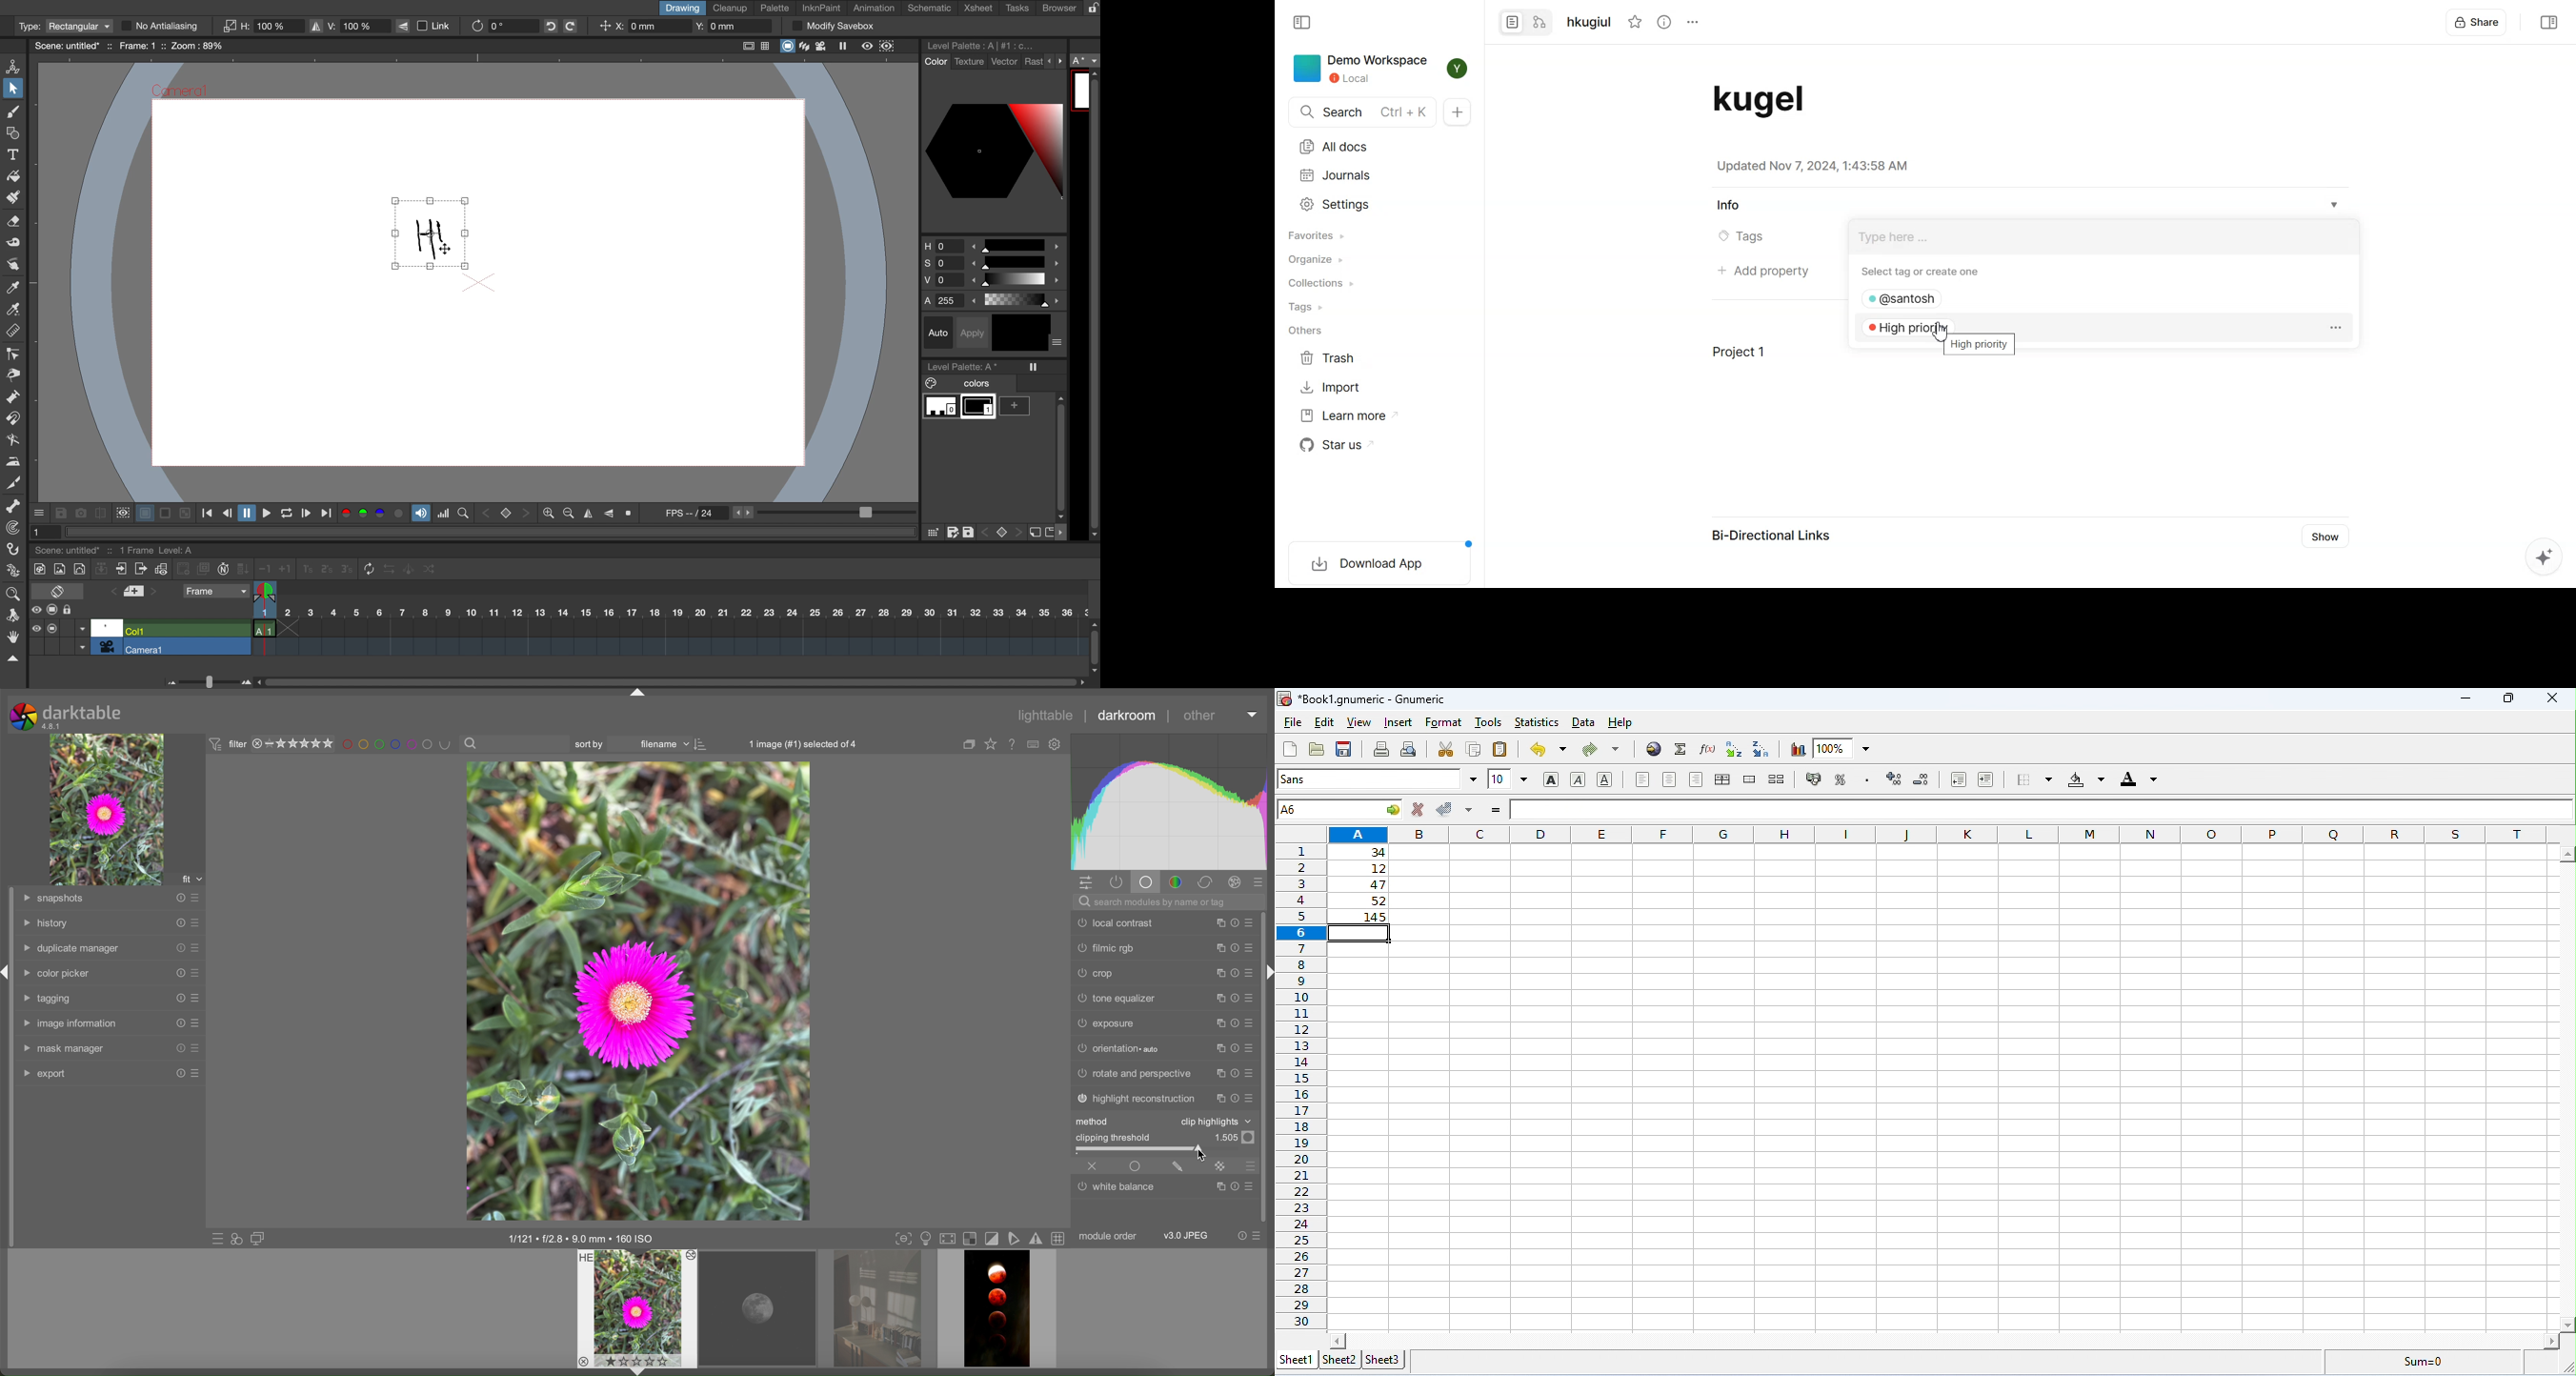 The image size is (2576, 1400). Describe the element at coordinates (185, 569) in the screenshot. I see `create blank drawing` at that location.